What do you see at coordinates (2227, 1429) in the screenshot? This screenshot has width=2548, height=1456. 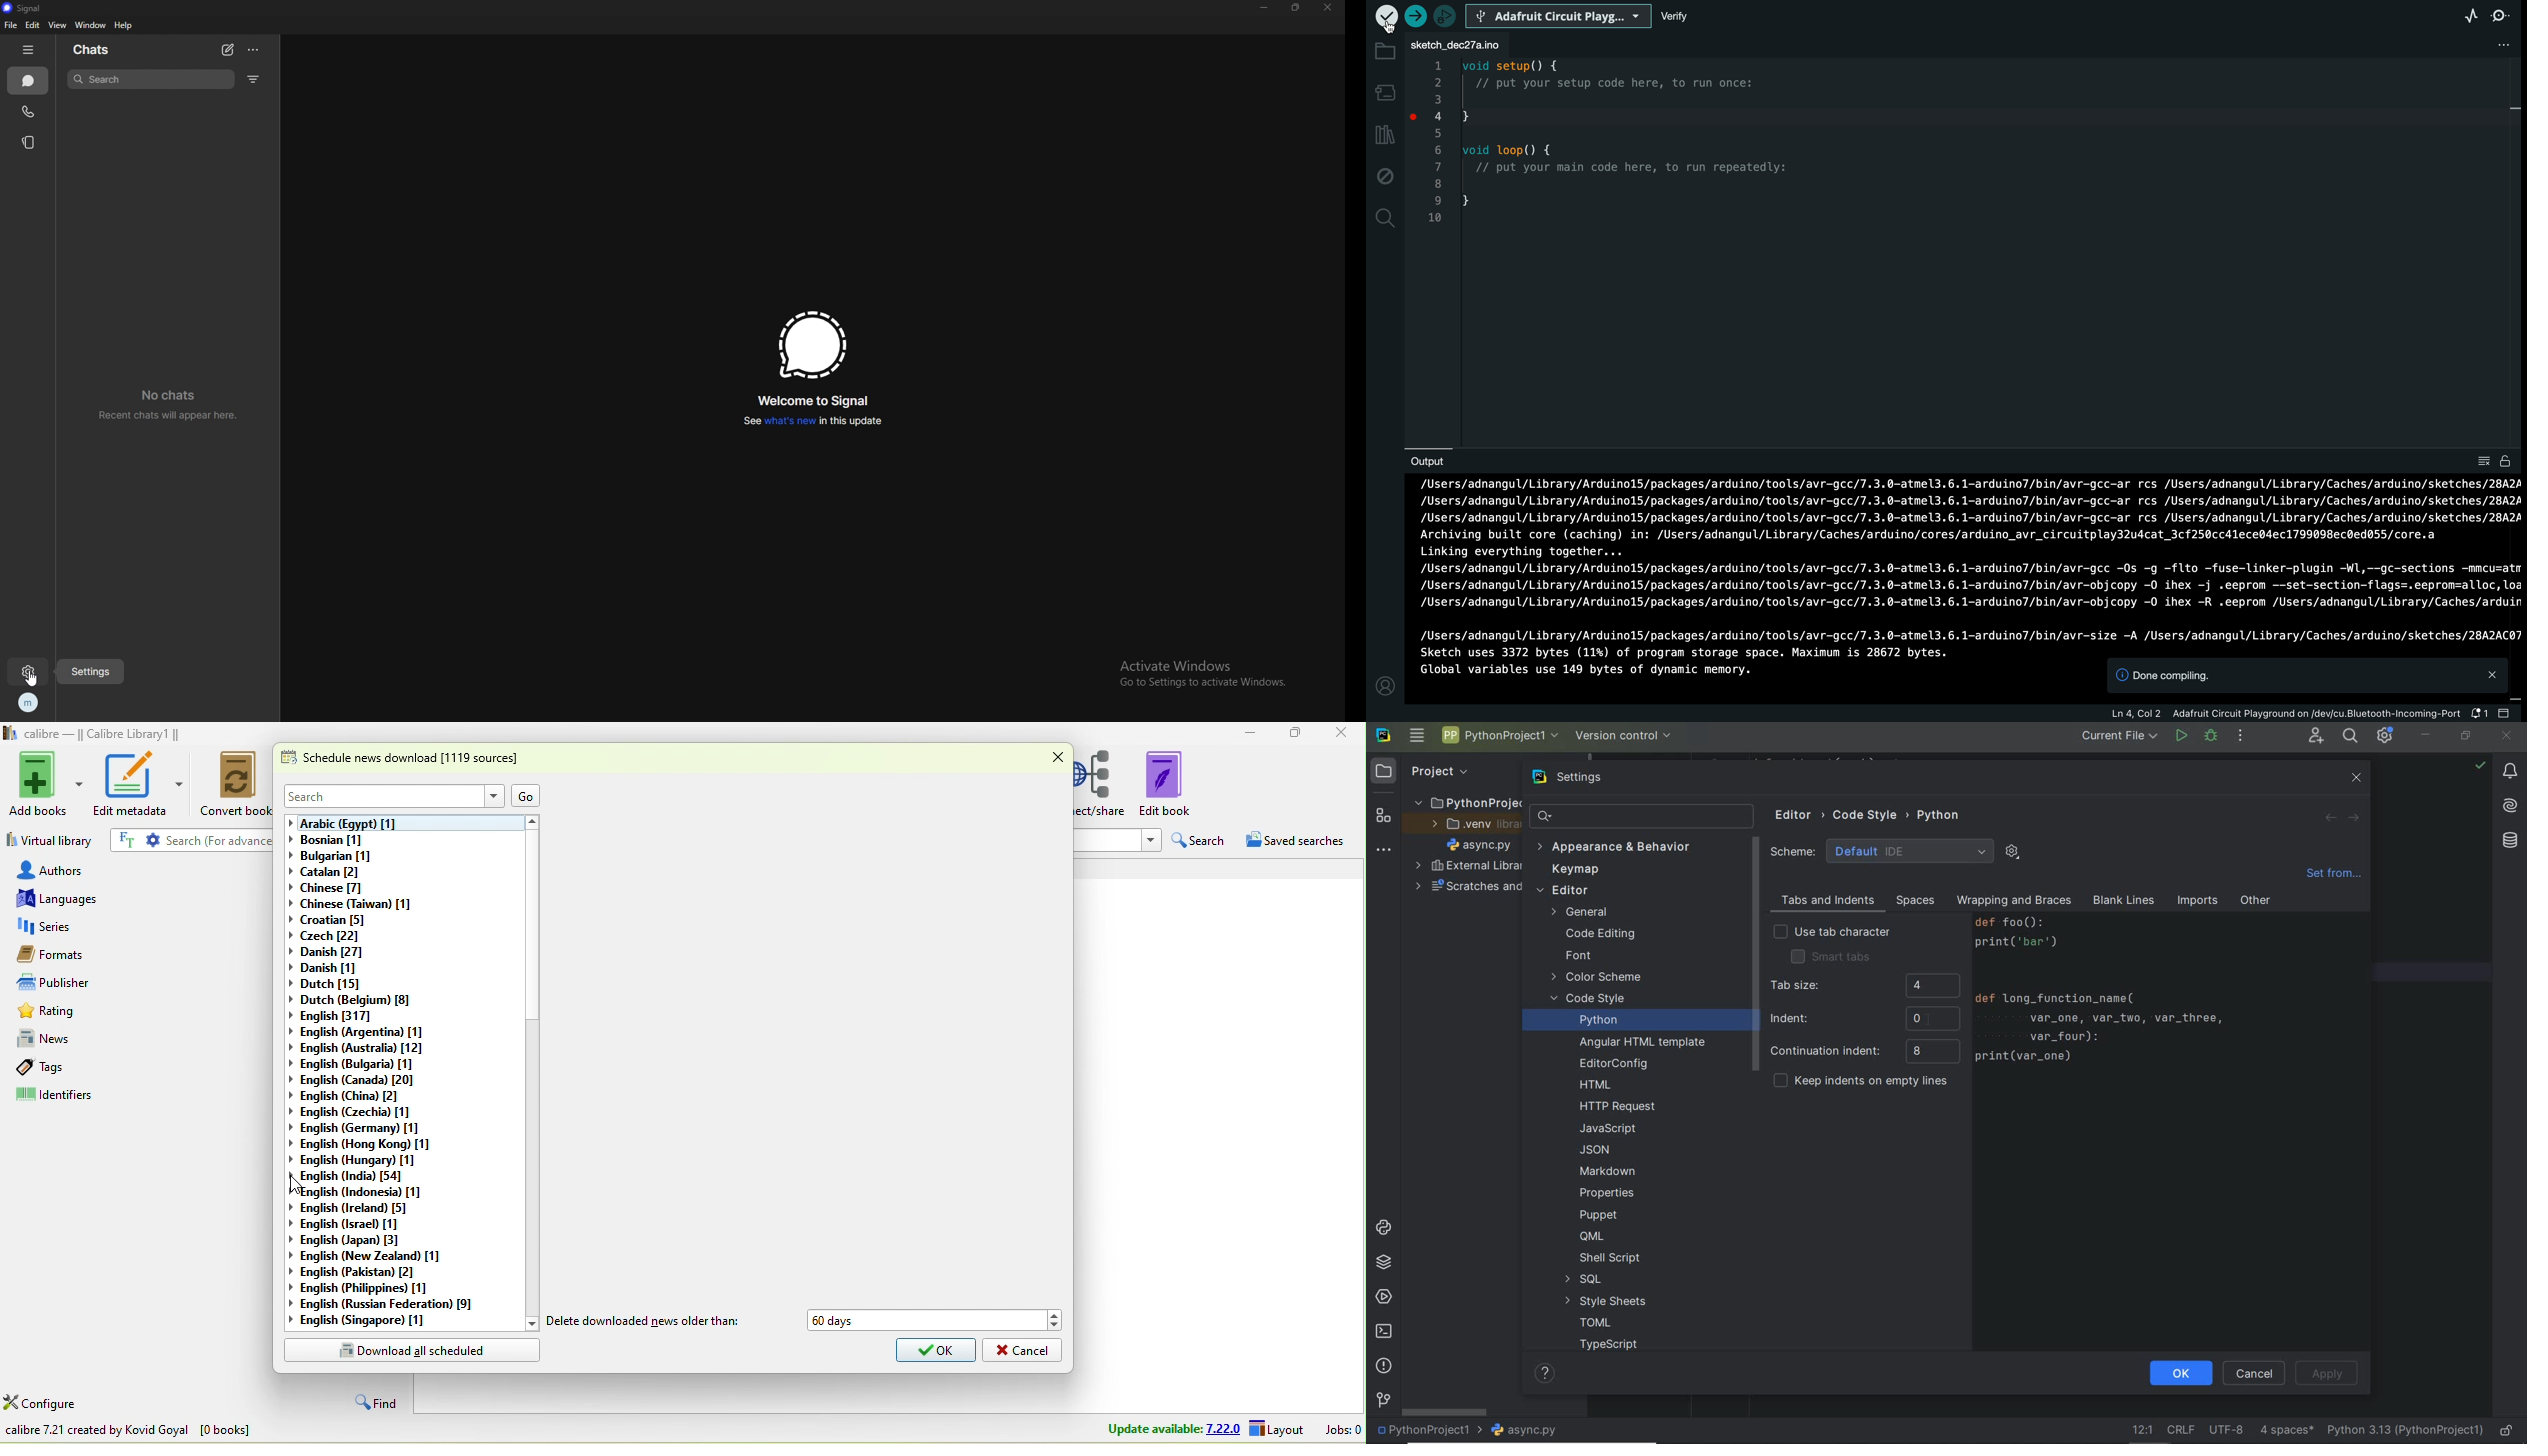 I see `file encoding` at bounding box center [2227, 1429].